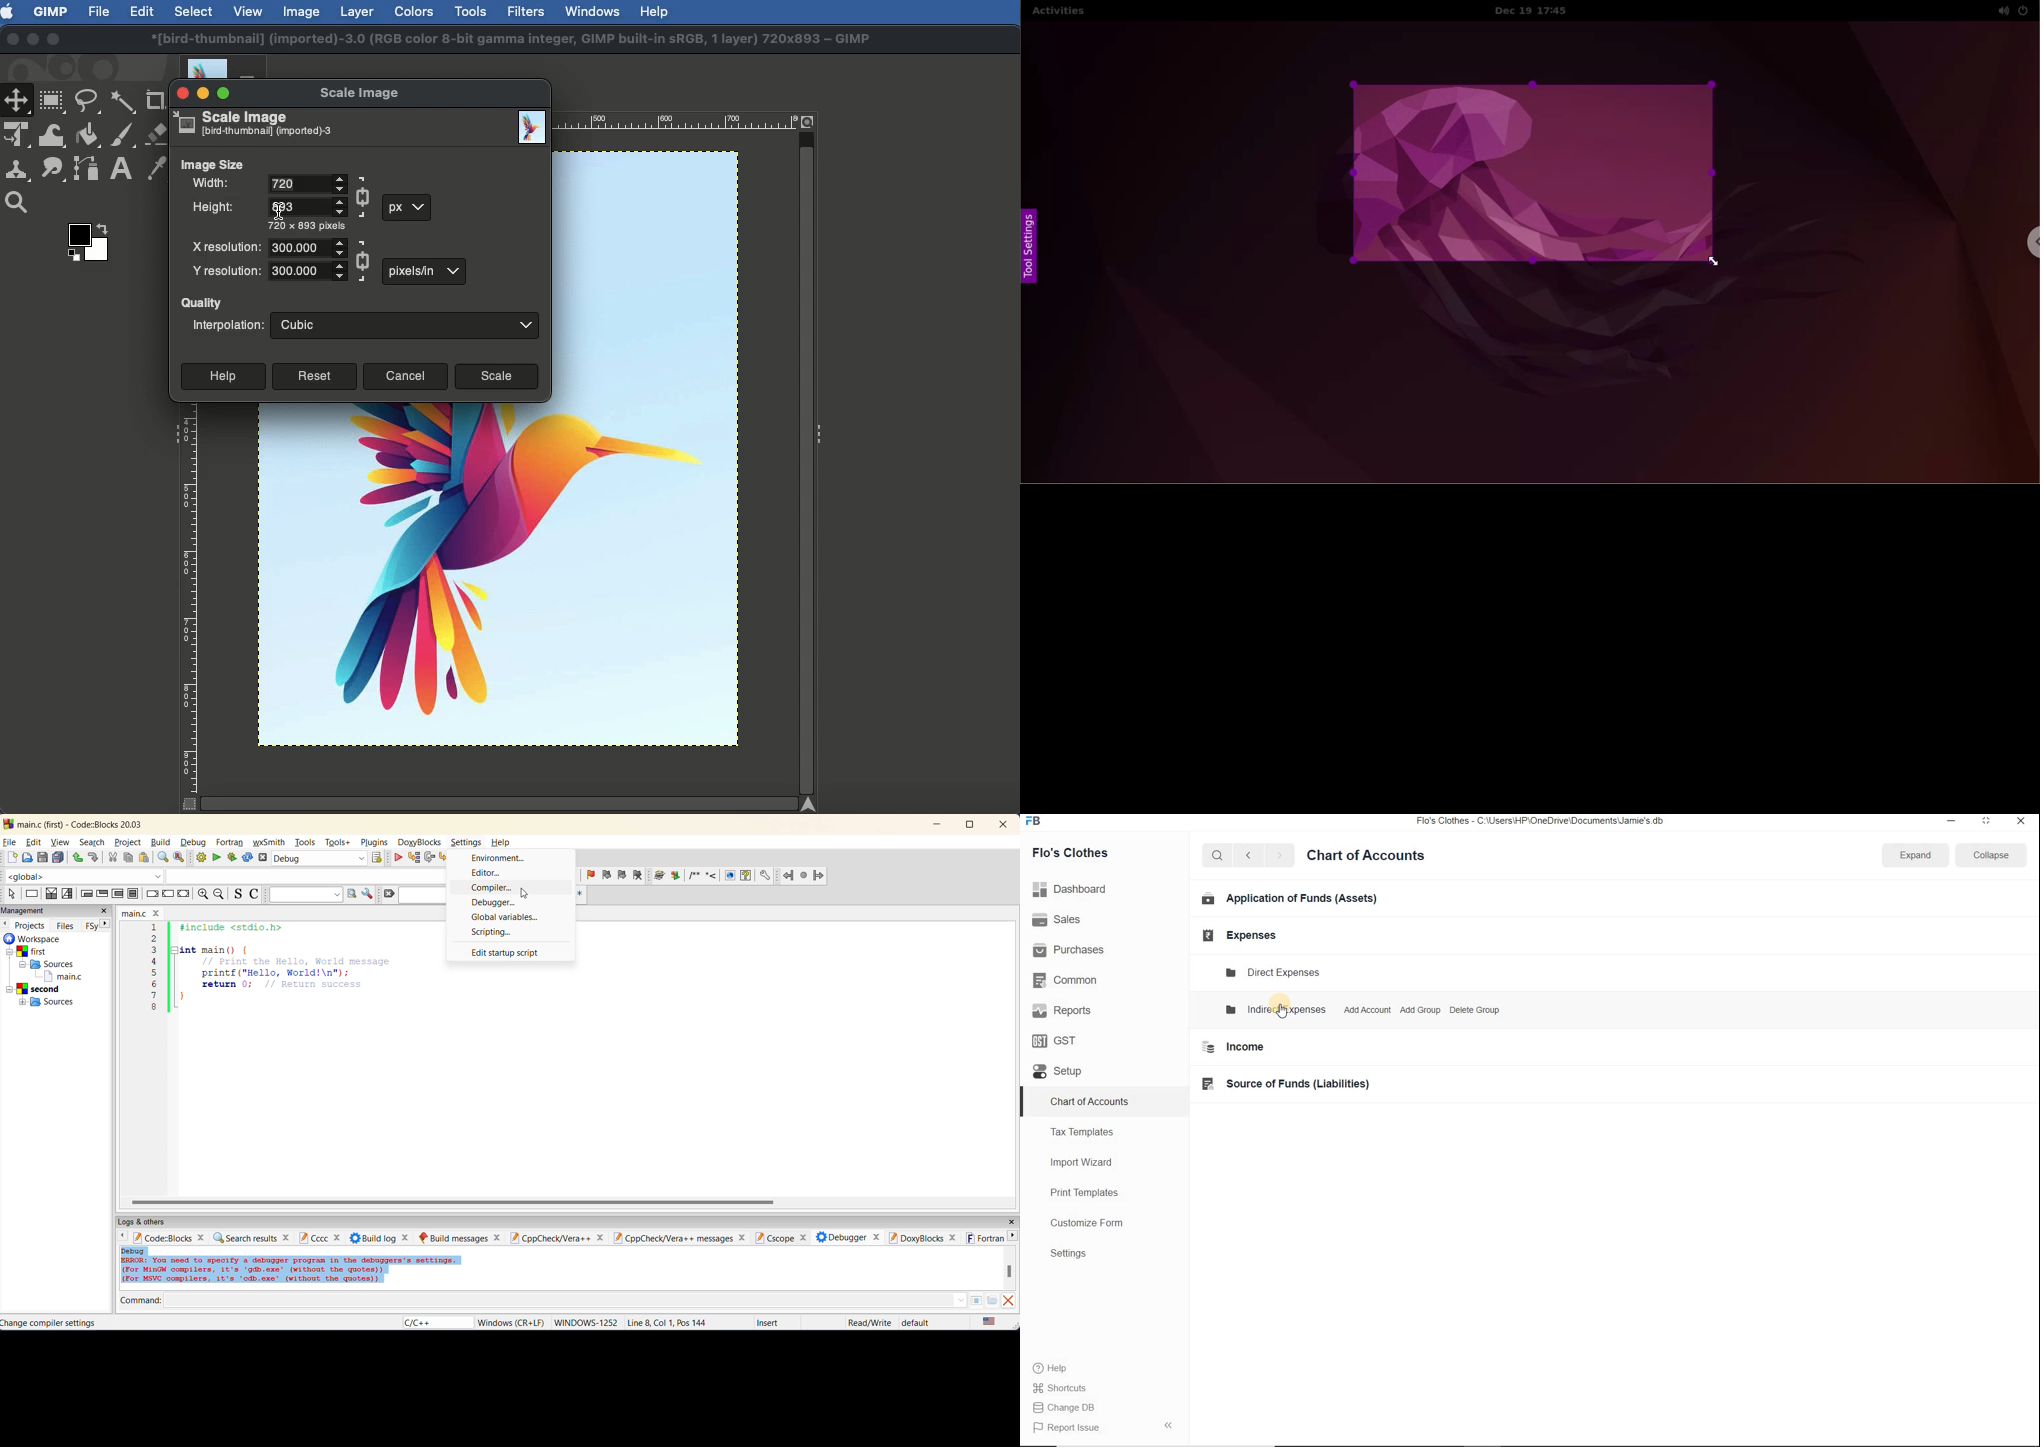 This screenshot has height=1456, width=2044. What do you see at coordinates (694, 875) in the screenshot?
I see `insert a comment block` at bounding box center [694, 875].